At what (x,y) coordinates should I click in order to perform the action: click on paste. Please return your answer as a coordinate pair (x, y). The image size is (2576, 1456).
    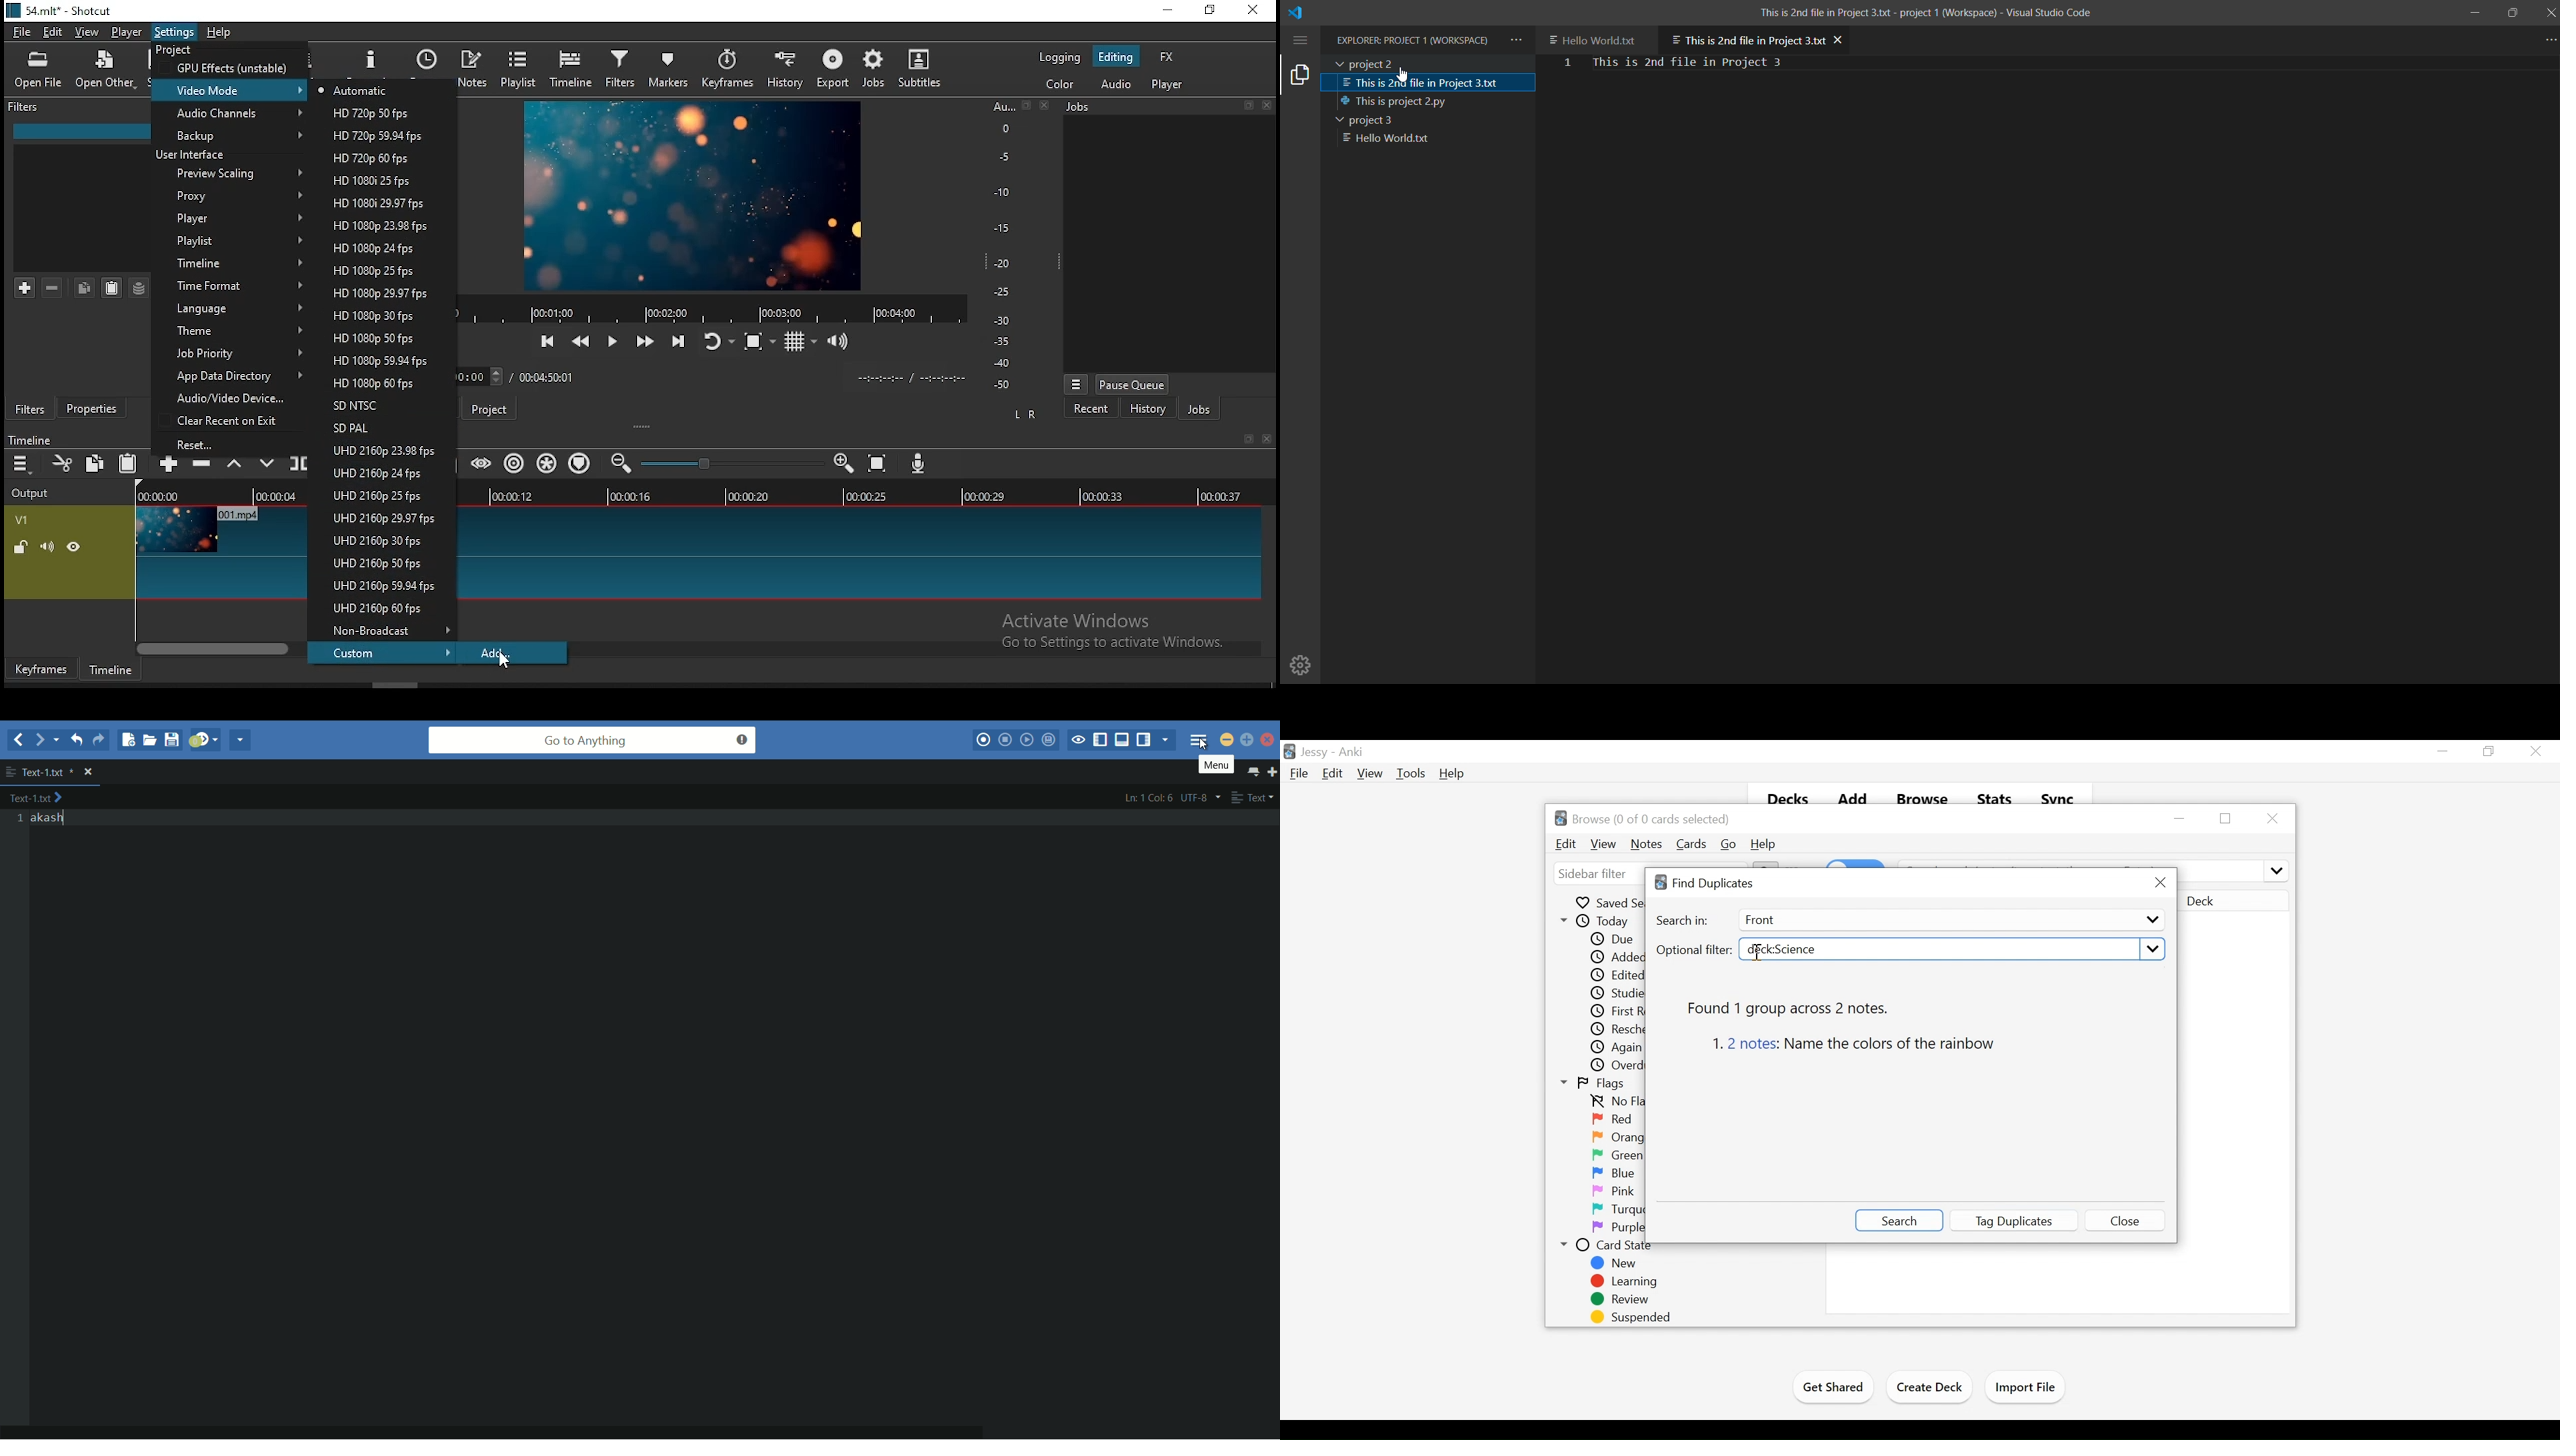
    Looking at the image, I should click on (132, 463).